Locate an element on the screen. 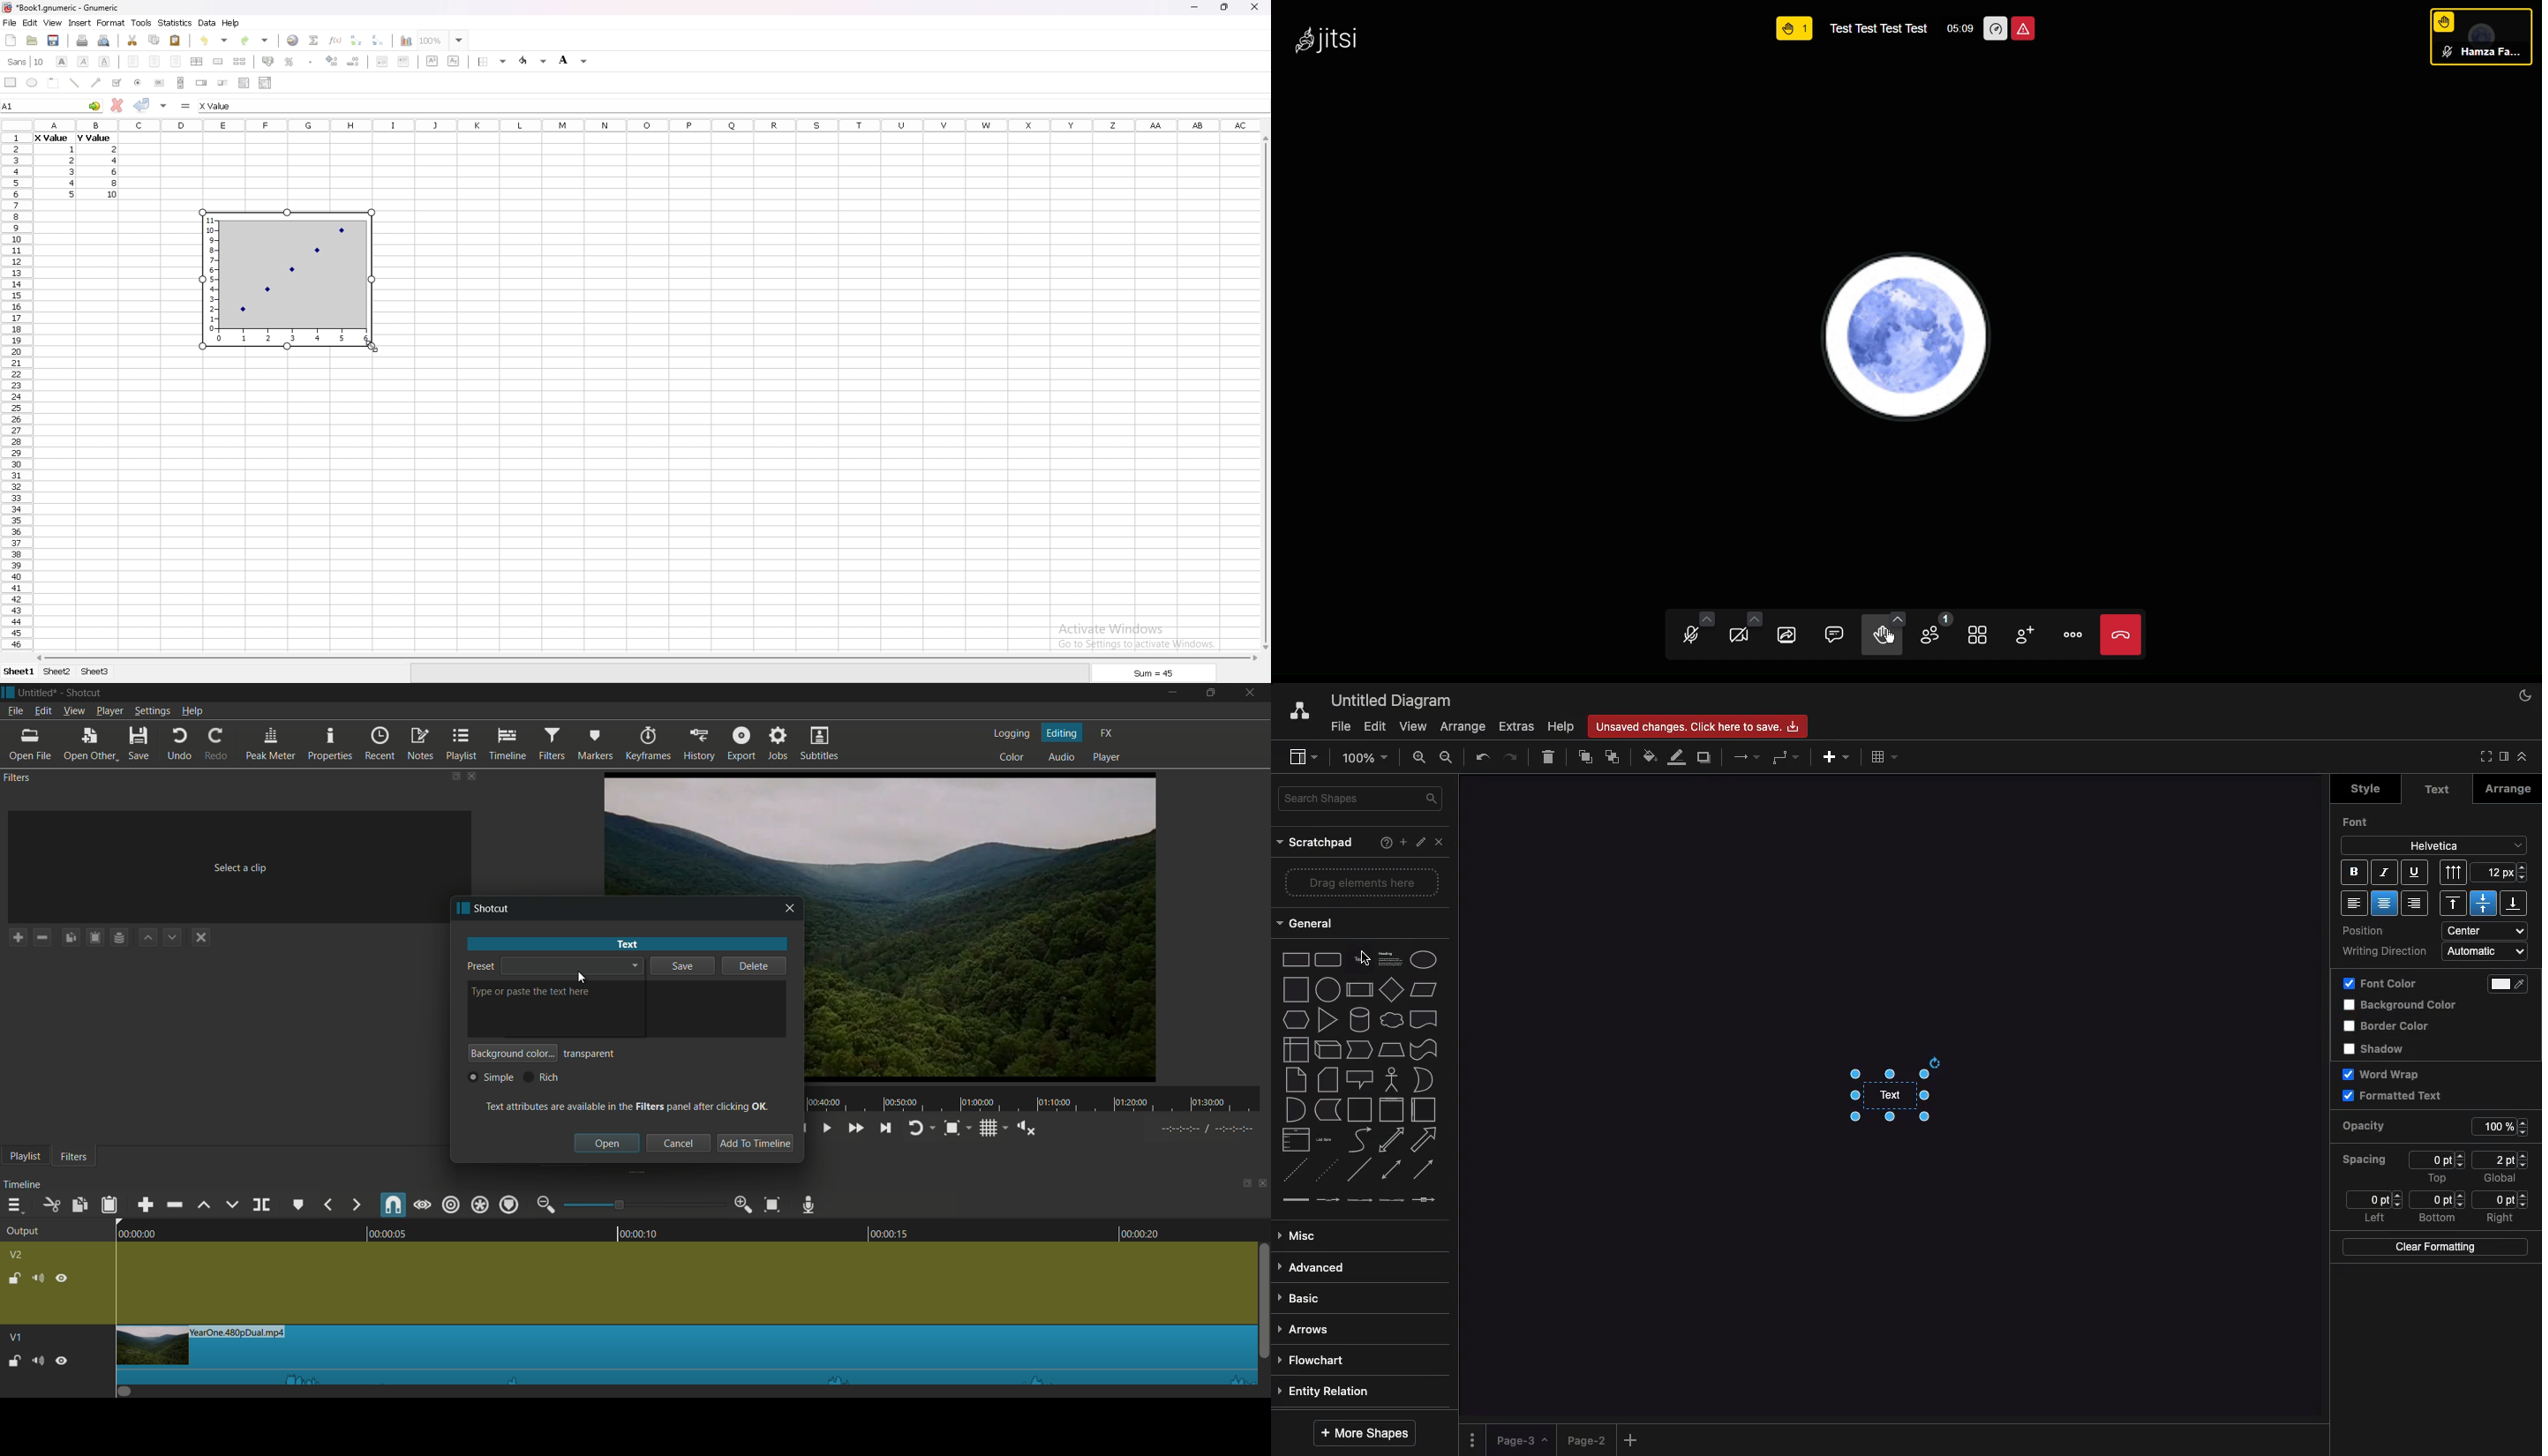 This screenshot has height=1456, width=2548. lock is located at coordinates (13, 1277).